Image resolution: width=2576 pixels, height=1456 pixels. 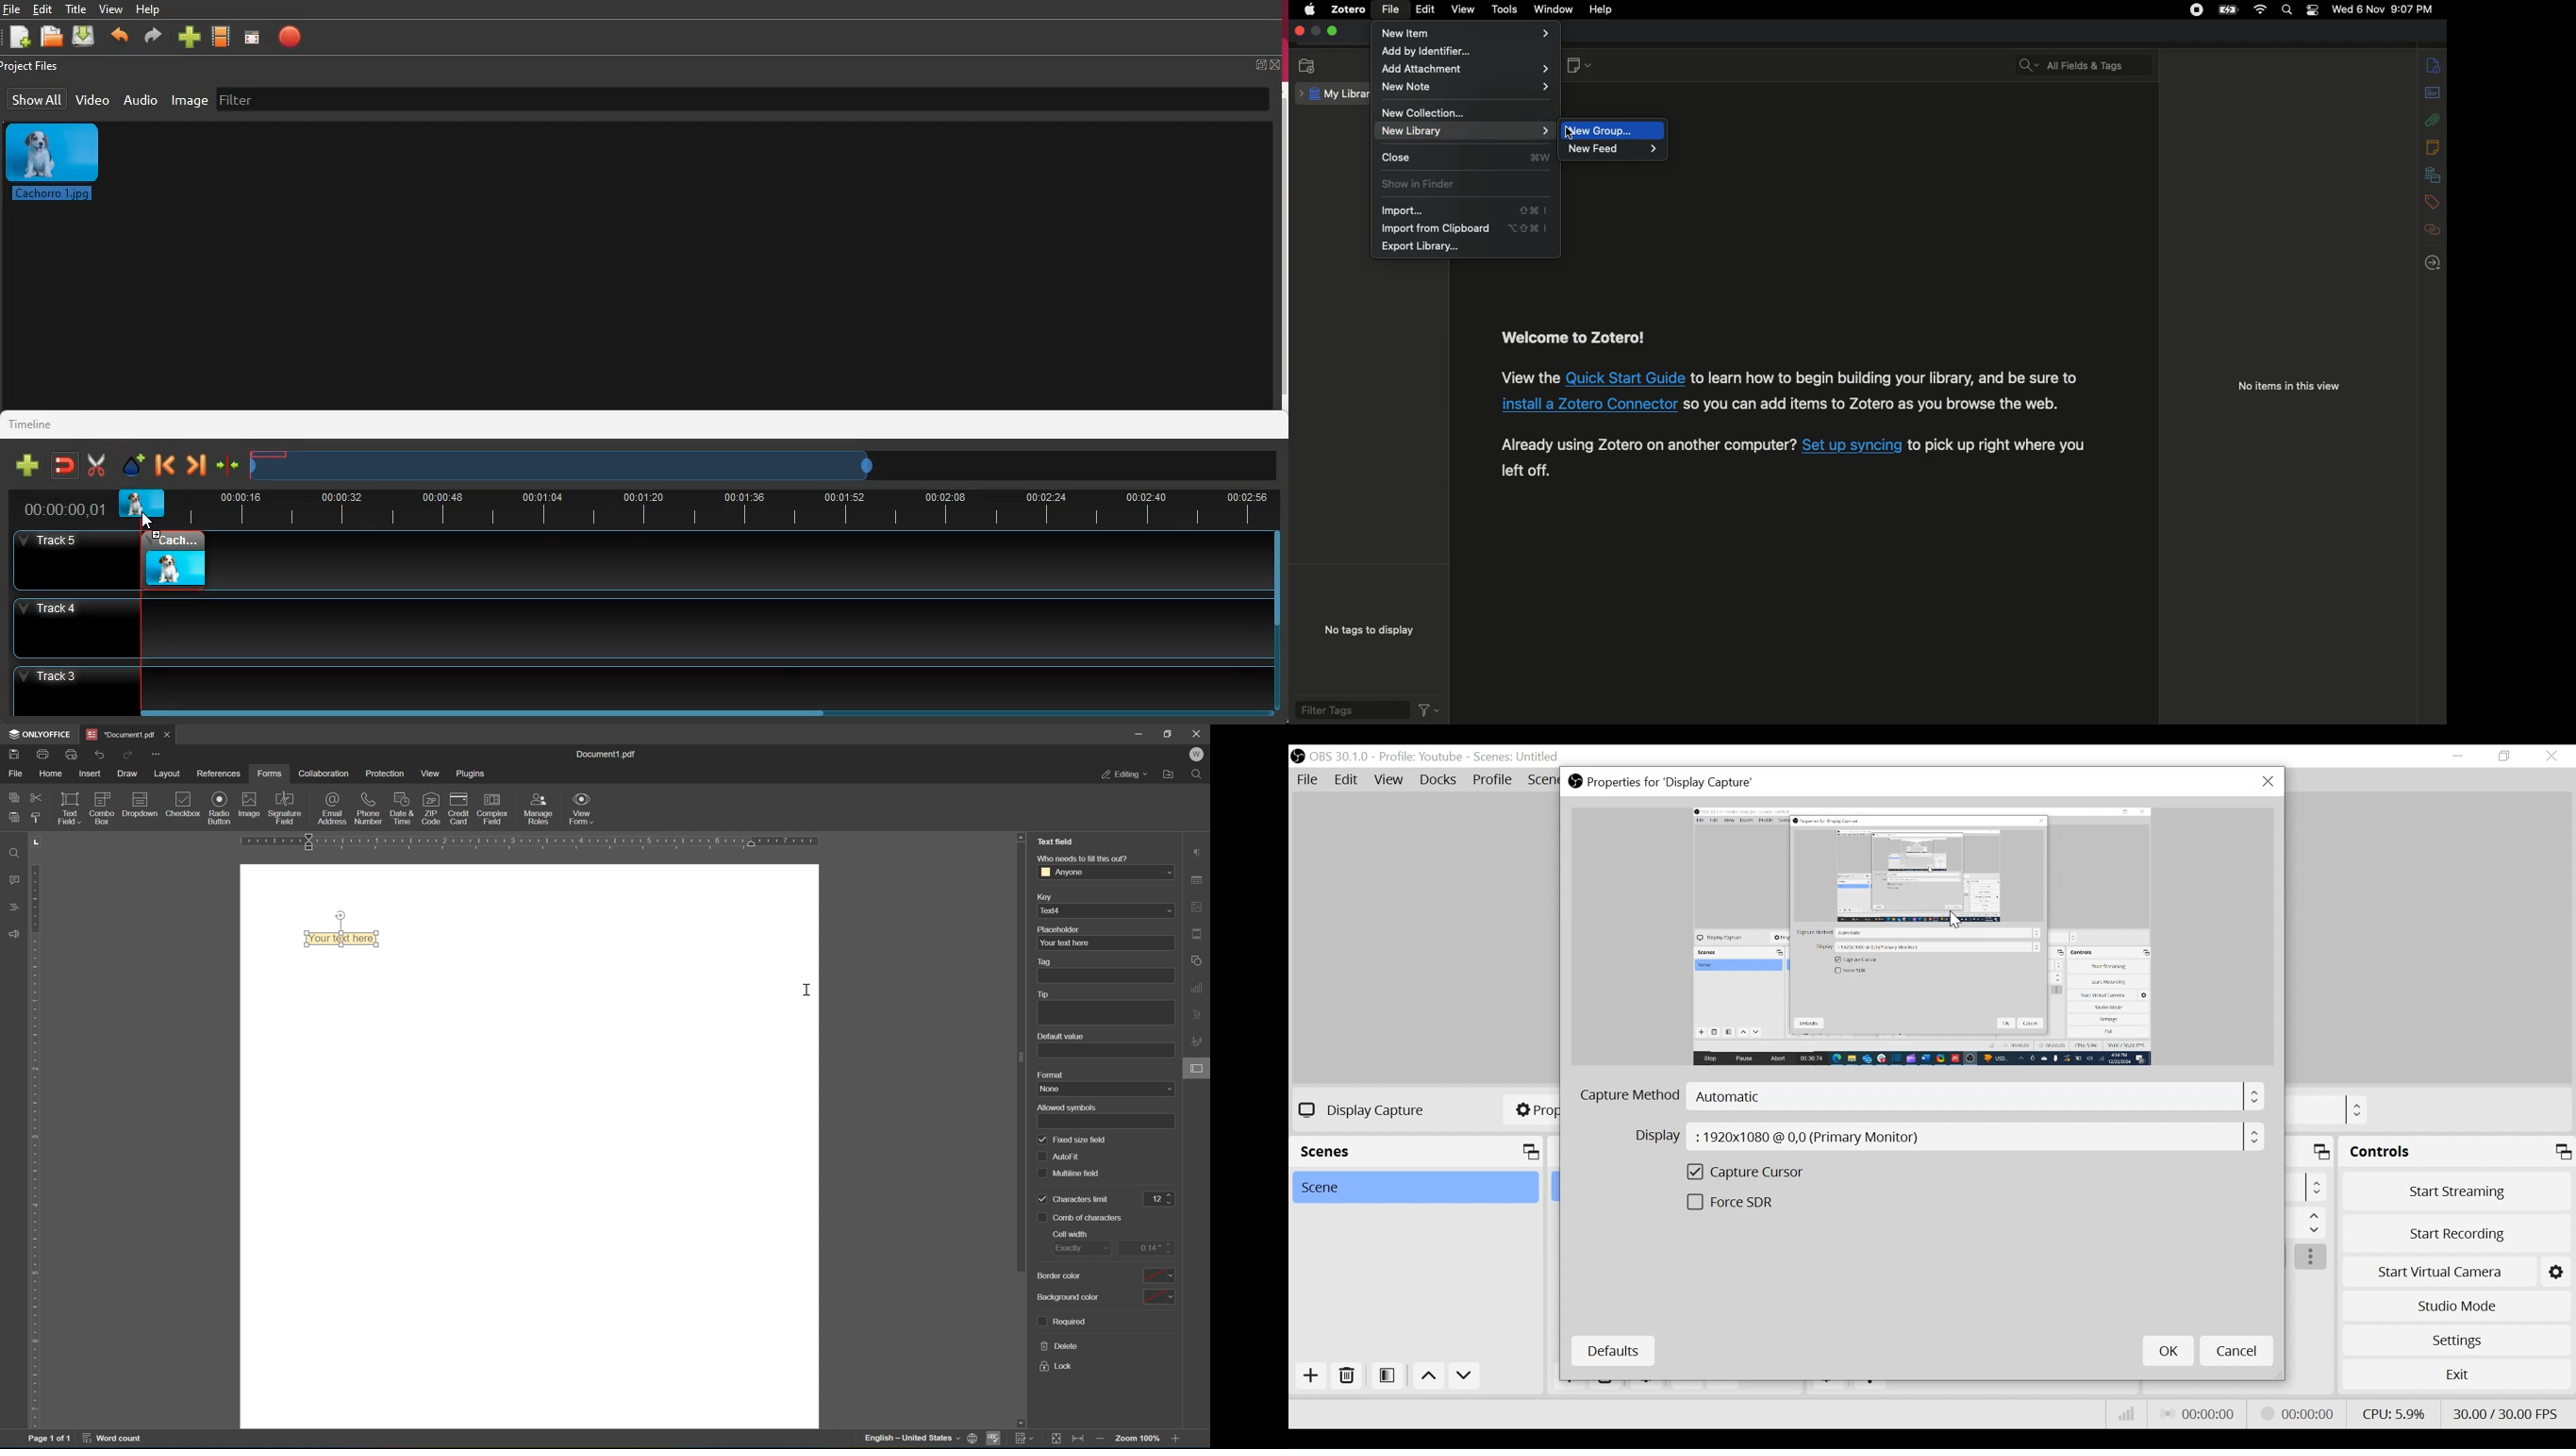 What do you see at coordinates (2457, 1236) in the screenshot?
I see `Start Recording` at bounding box center [2457, 1236].